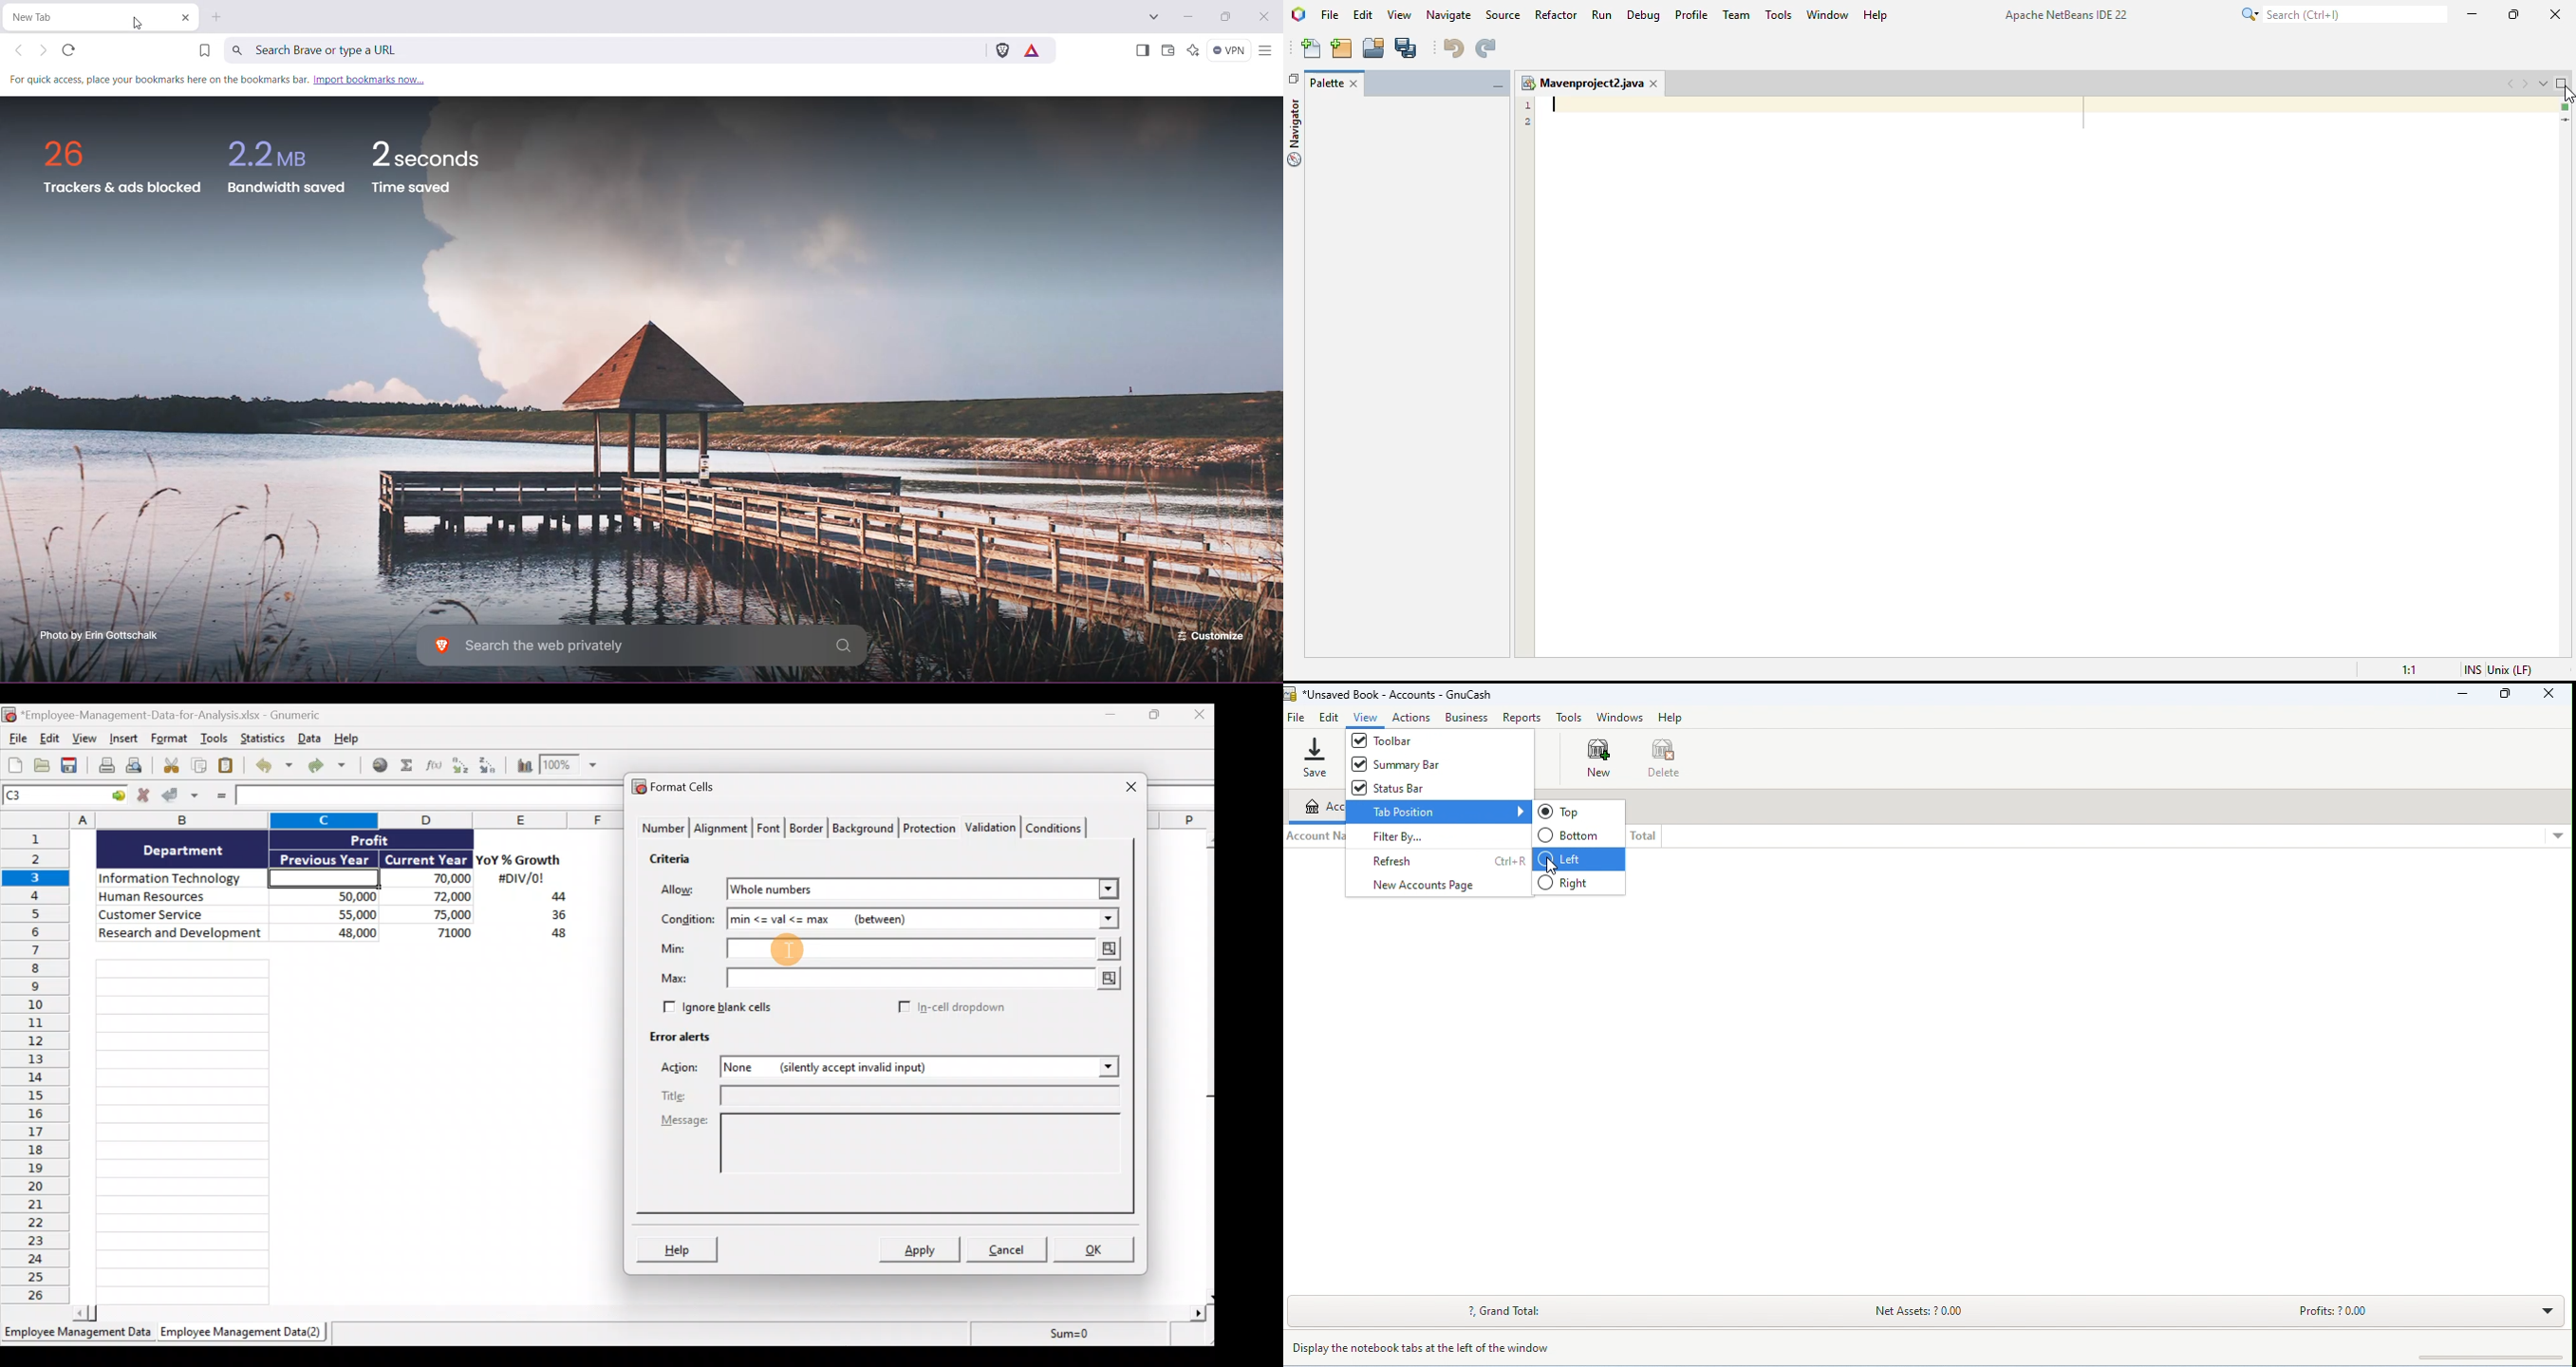  I want to click on drop down, so click(2546, 1309).